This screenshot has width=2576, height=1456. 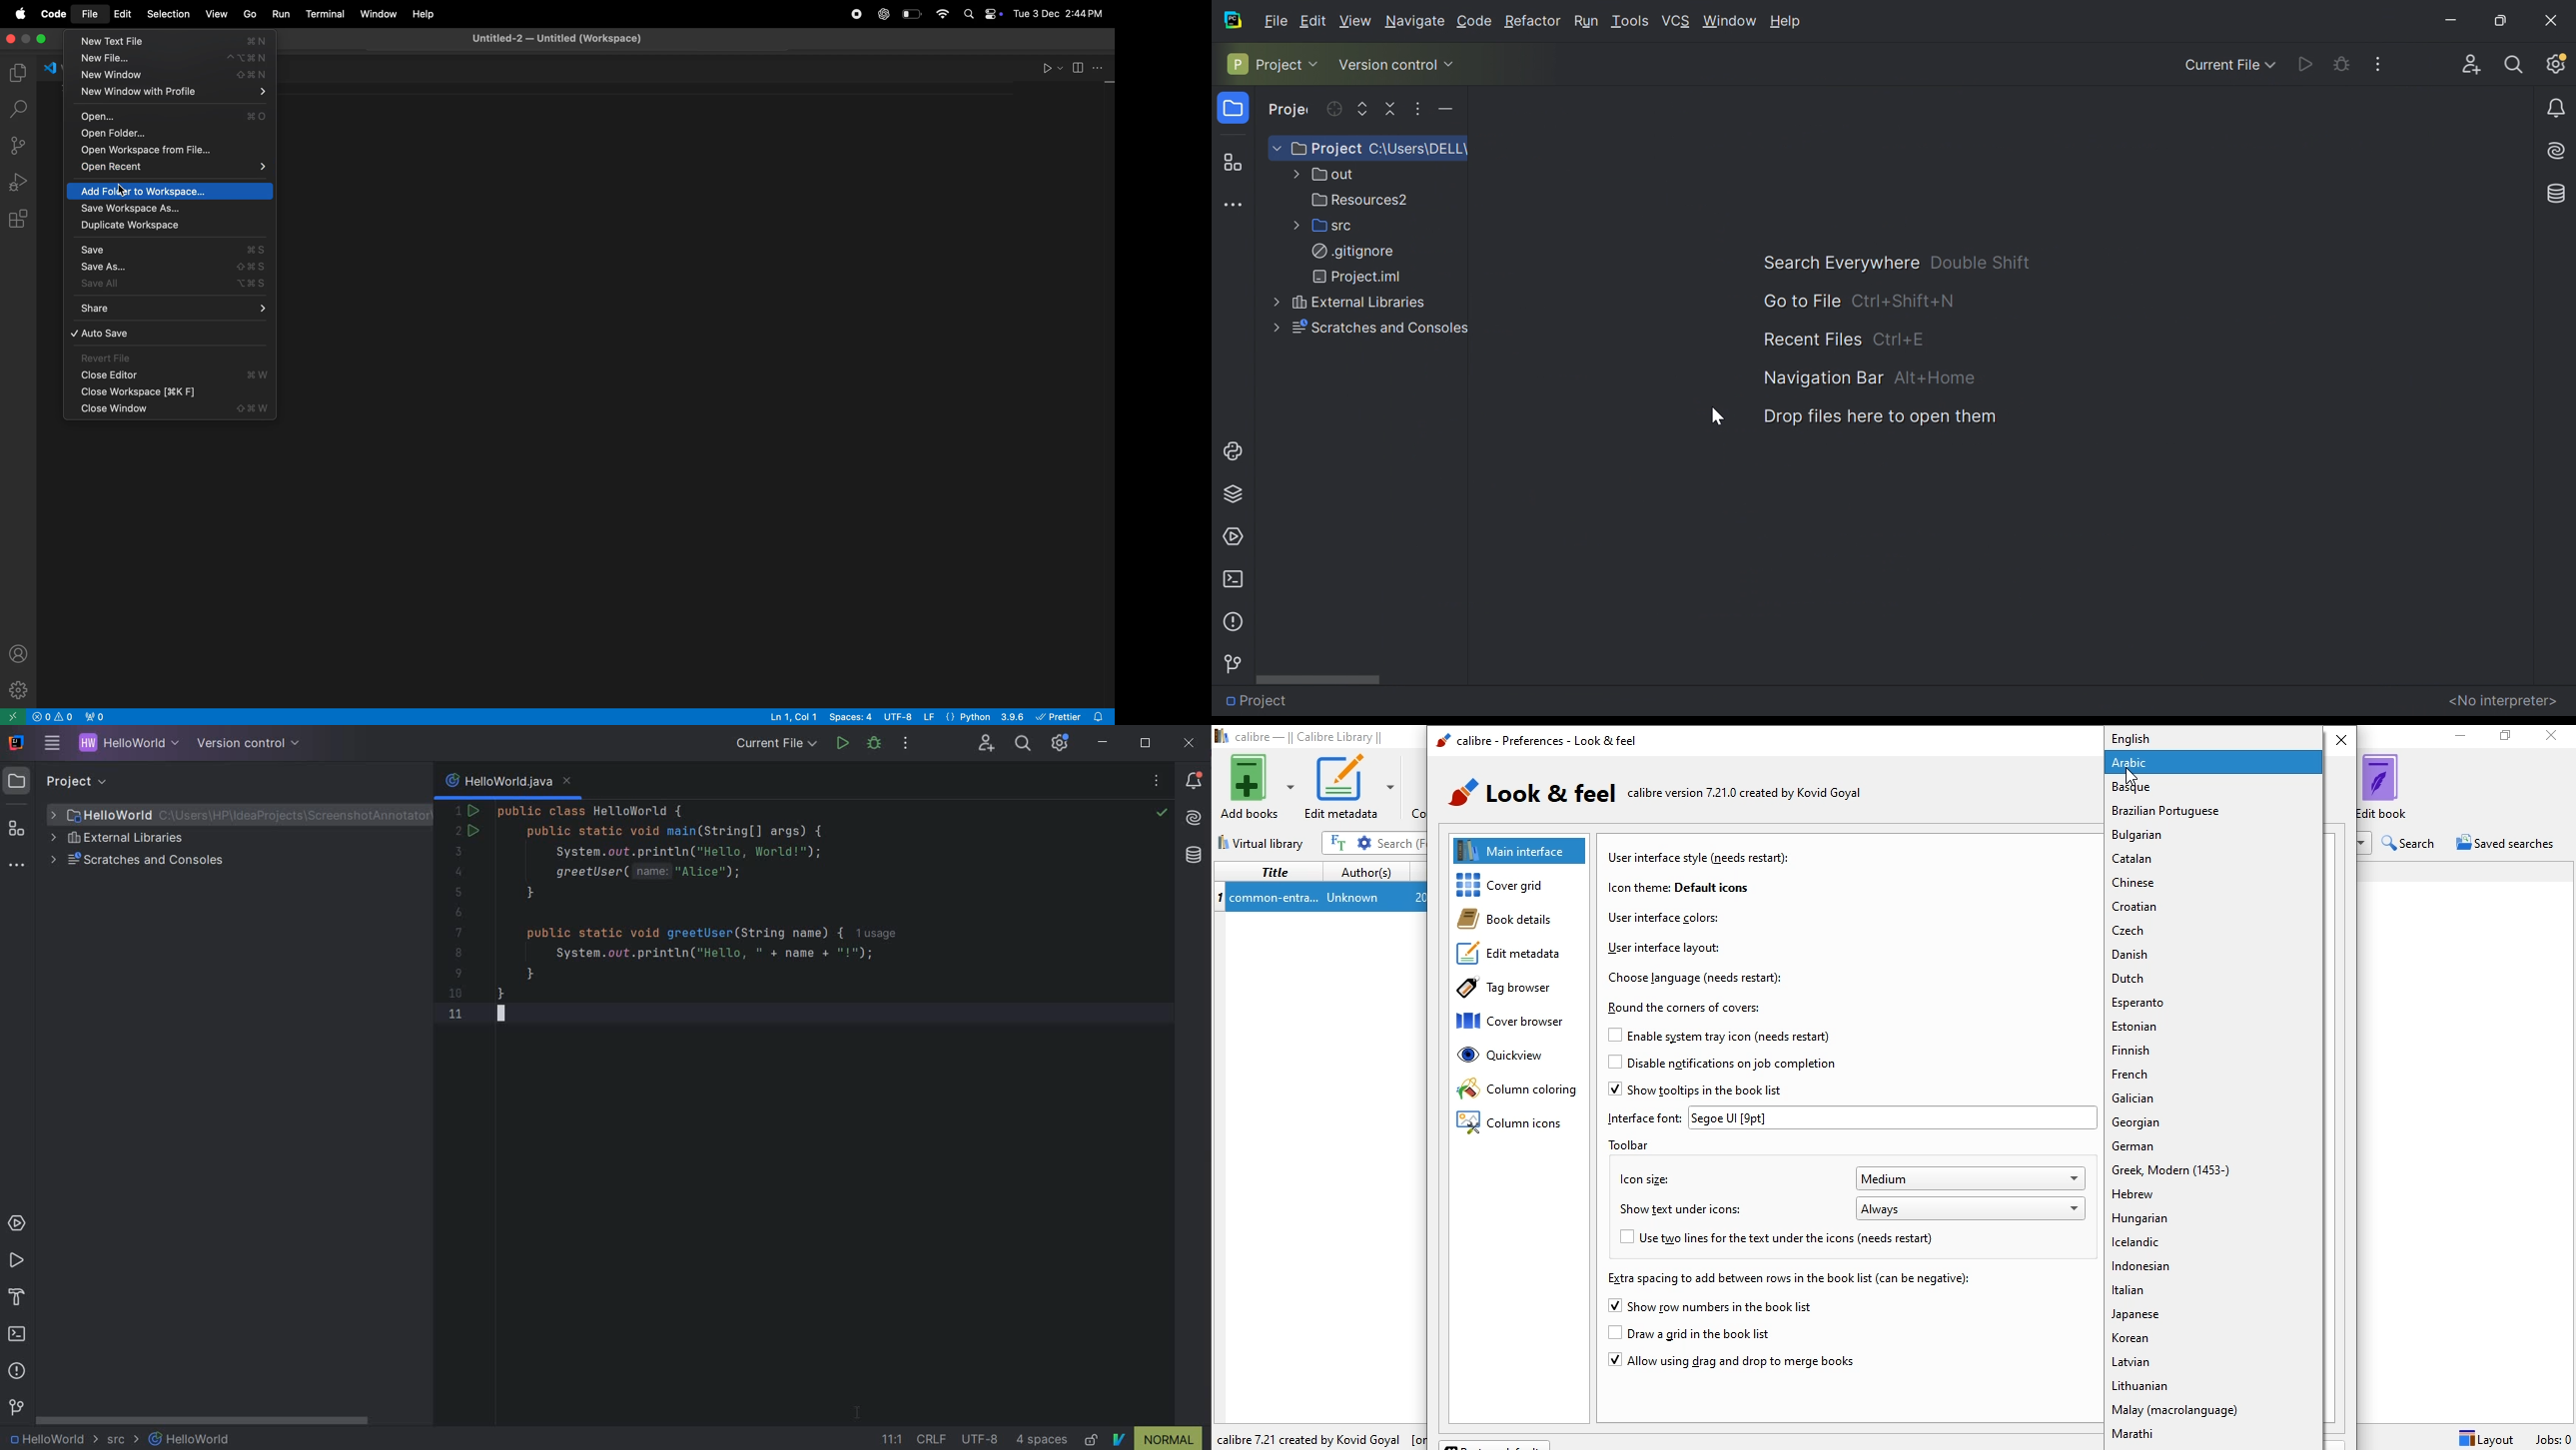 I want to click on Jobs: 0, so click(x=2551, y=1439).